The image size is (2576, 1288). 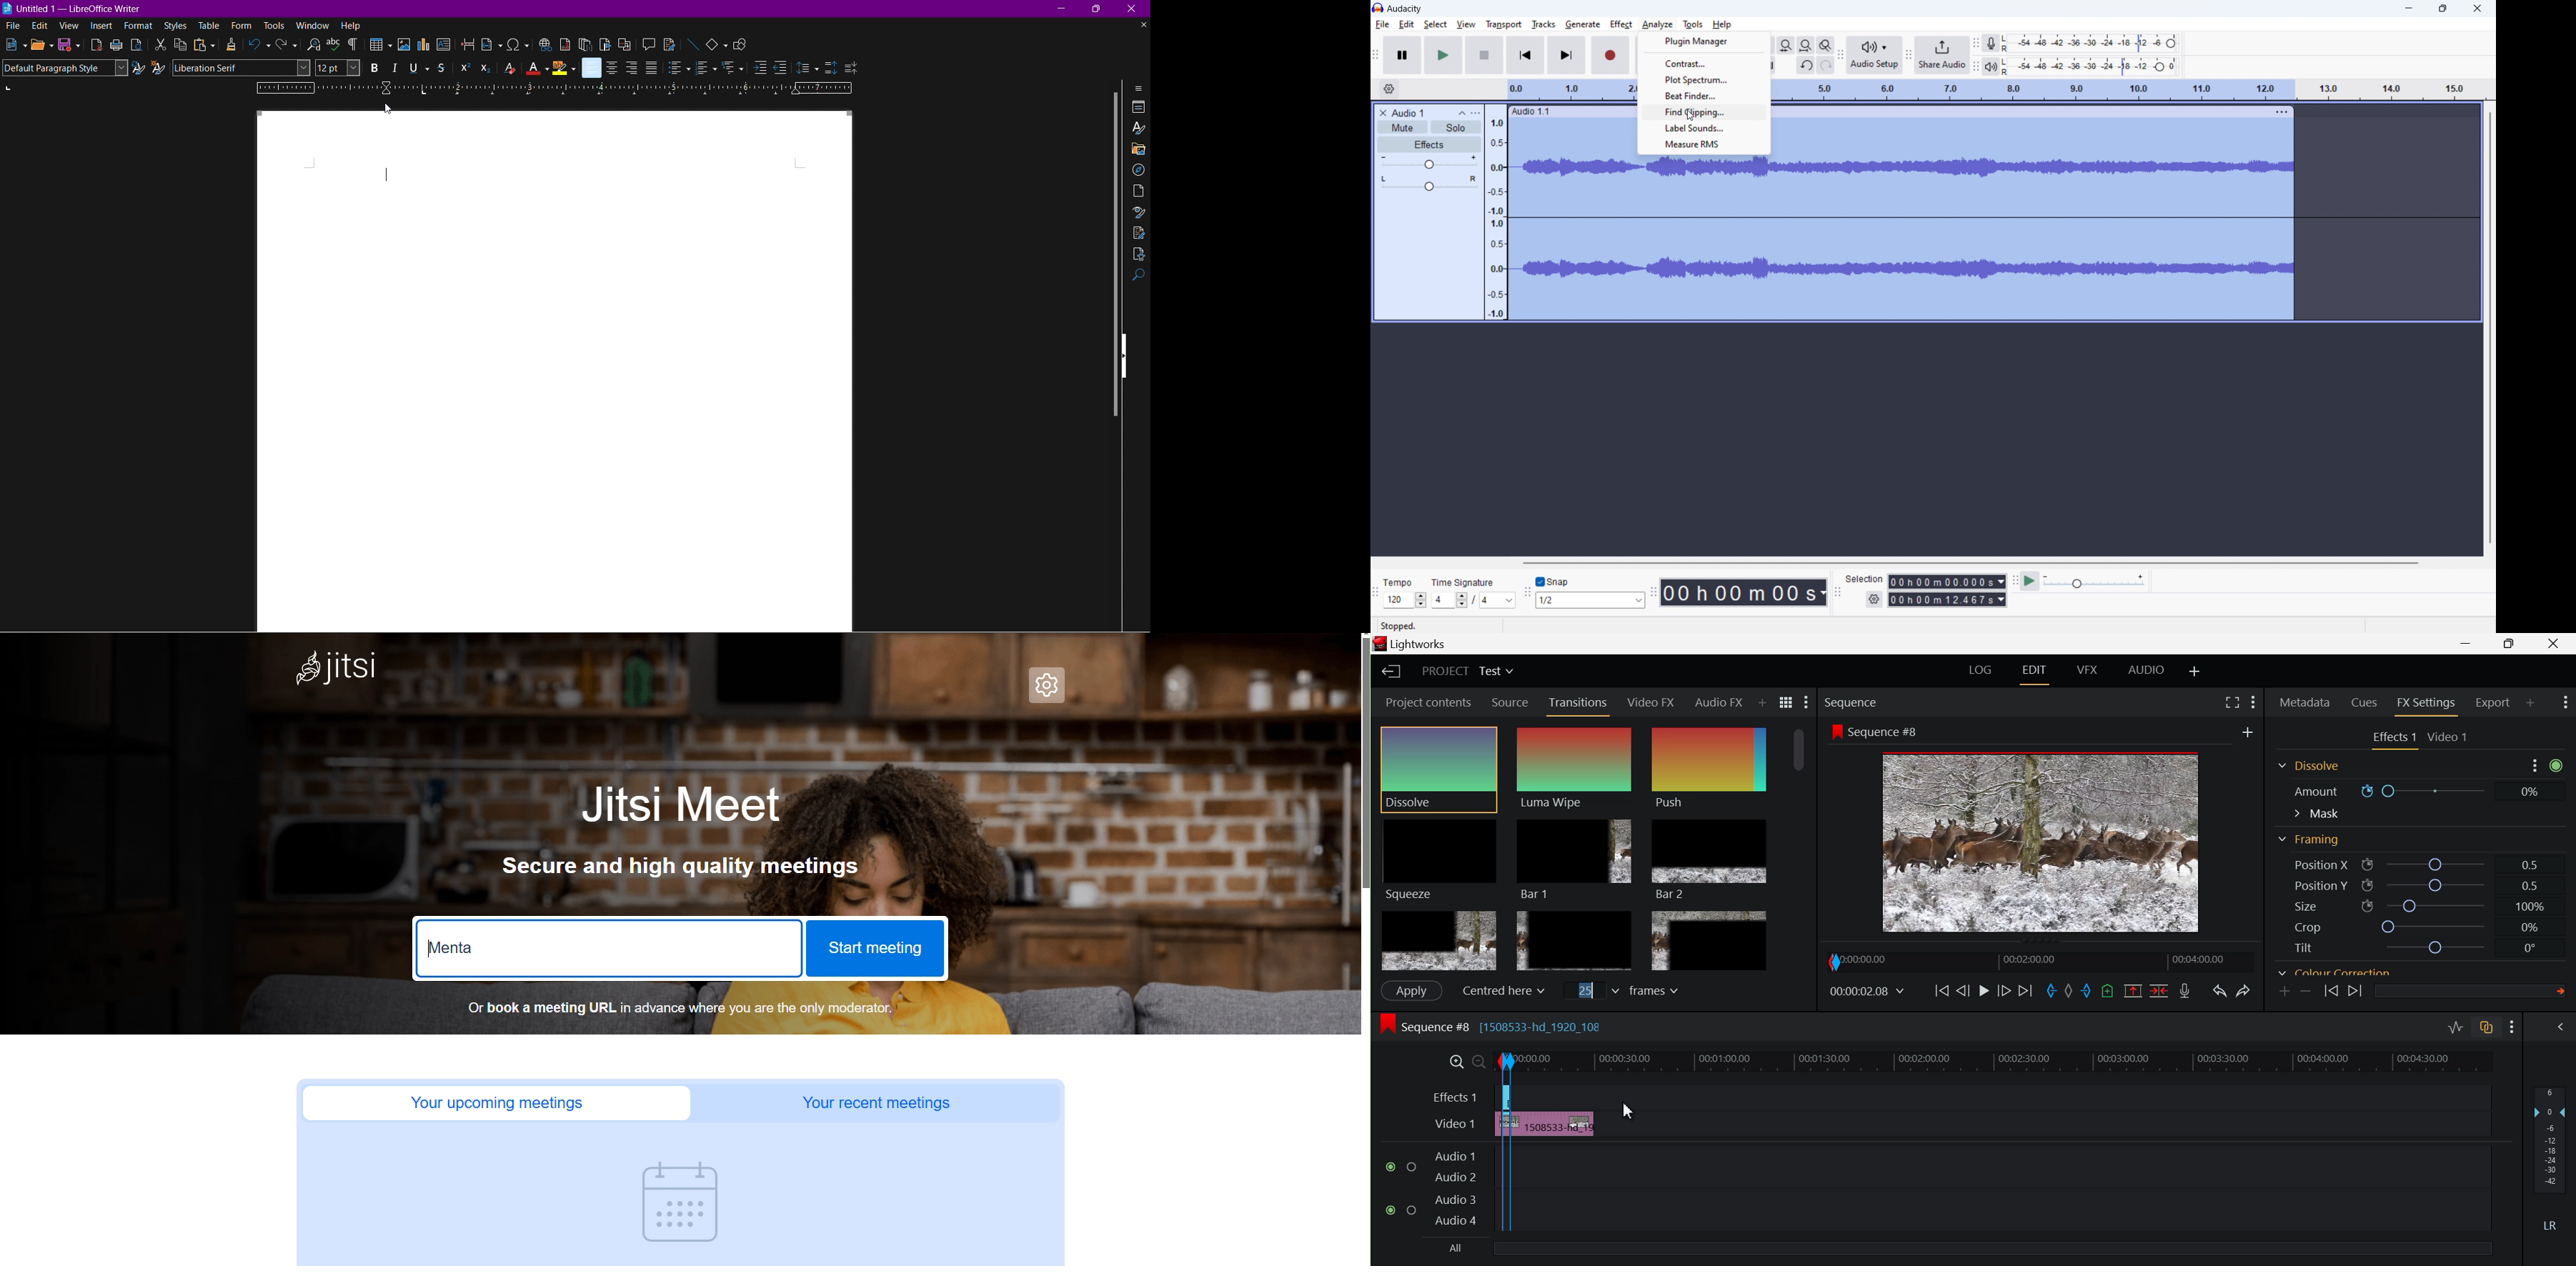 What do you see at coordinates (519, 44) in the screenshot?
I see `Insert special character` at bounding box center [519, 44].